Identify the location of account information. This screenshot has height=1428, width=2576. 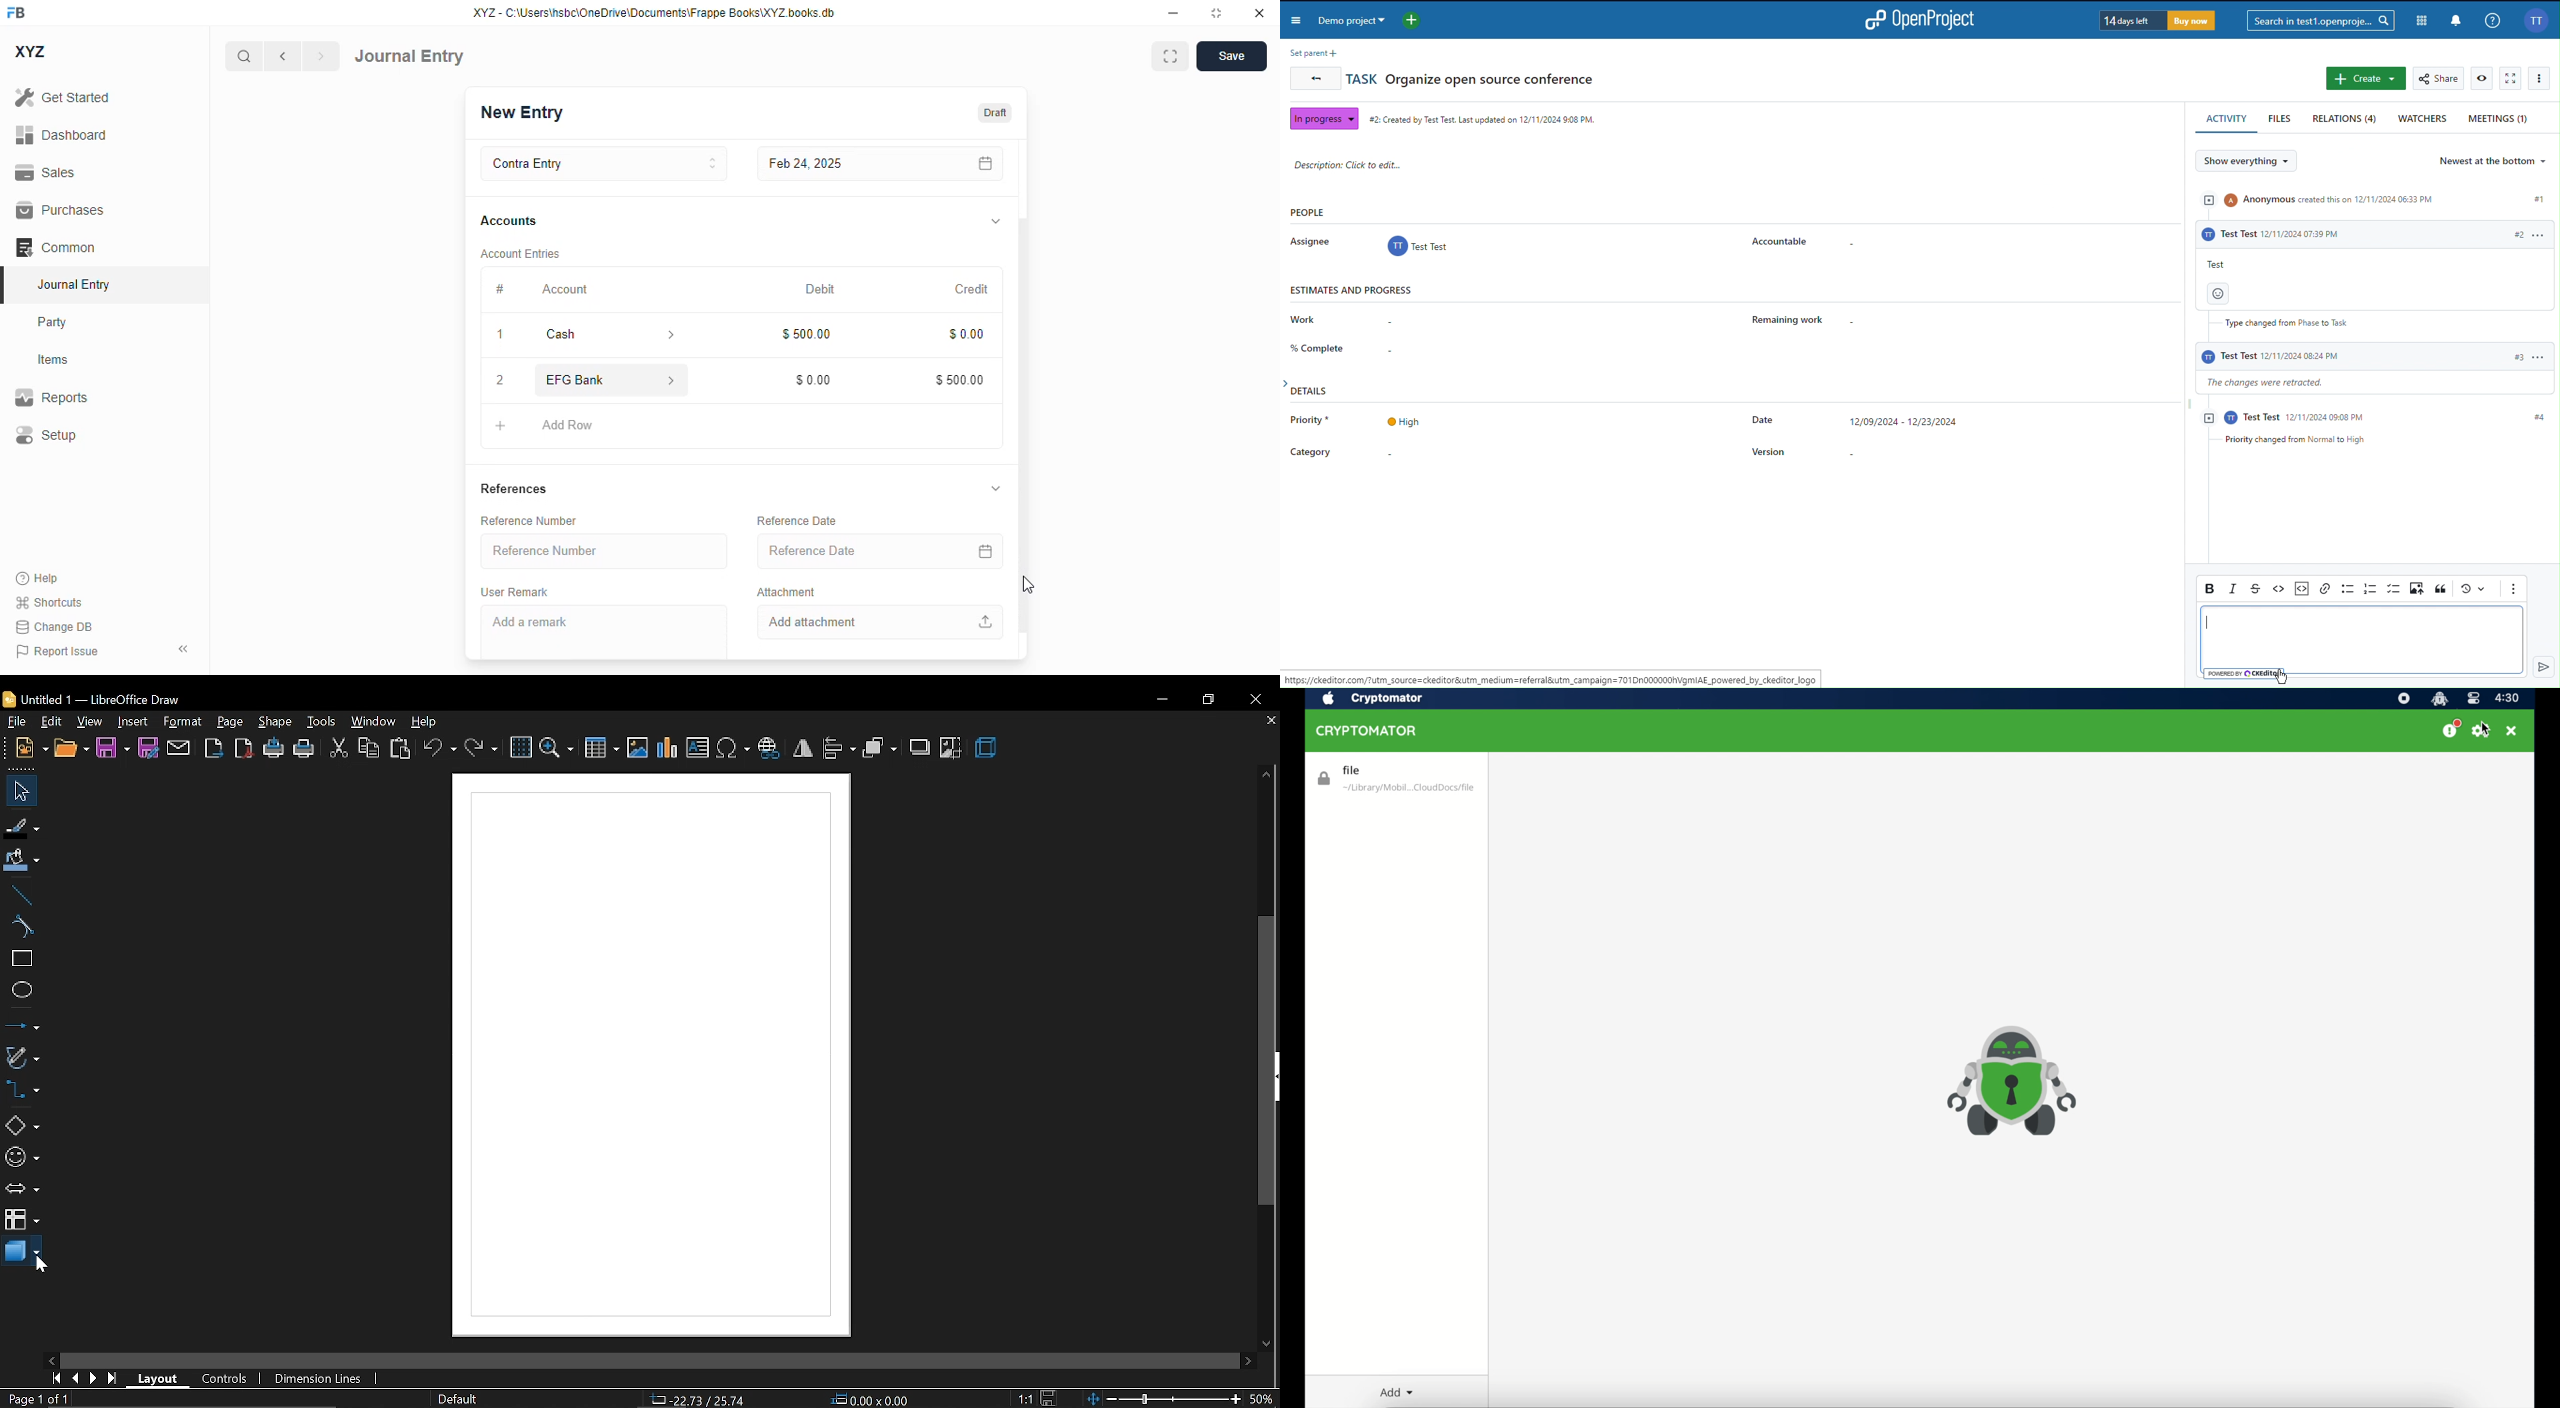
(670, 380).